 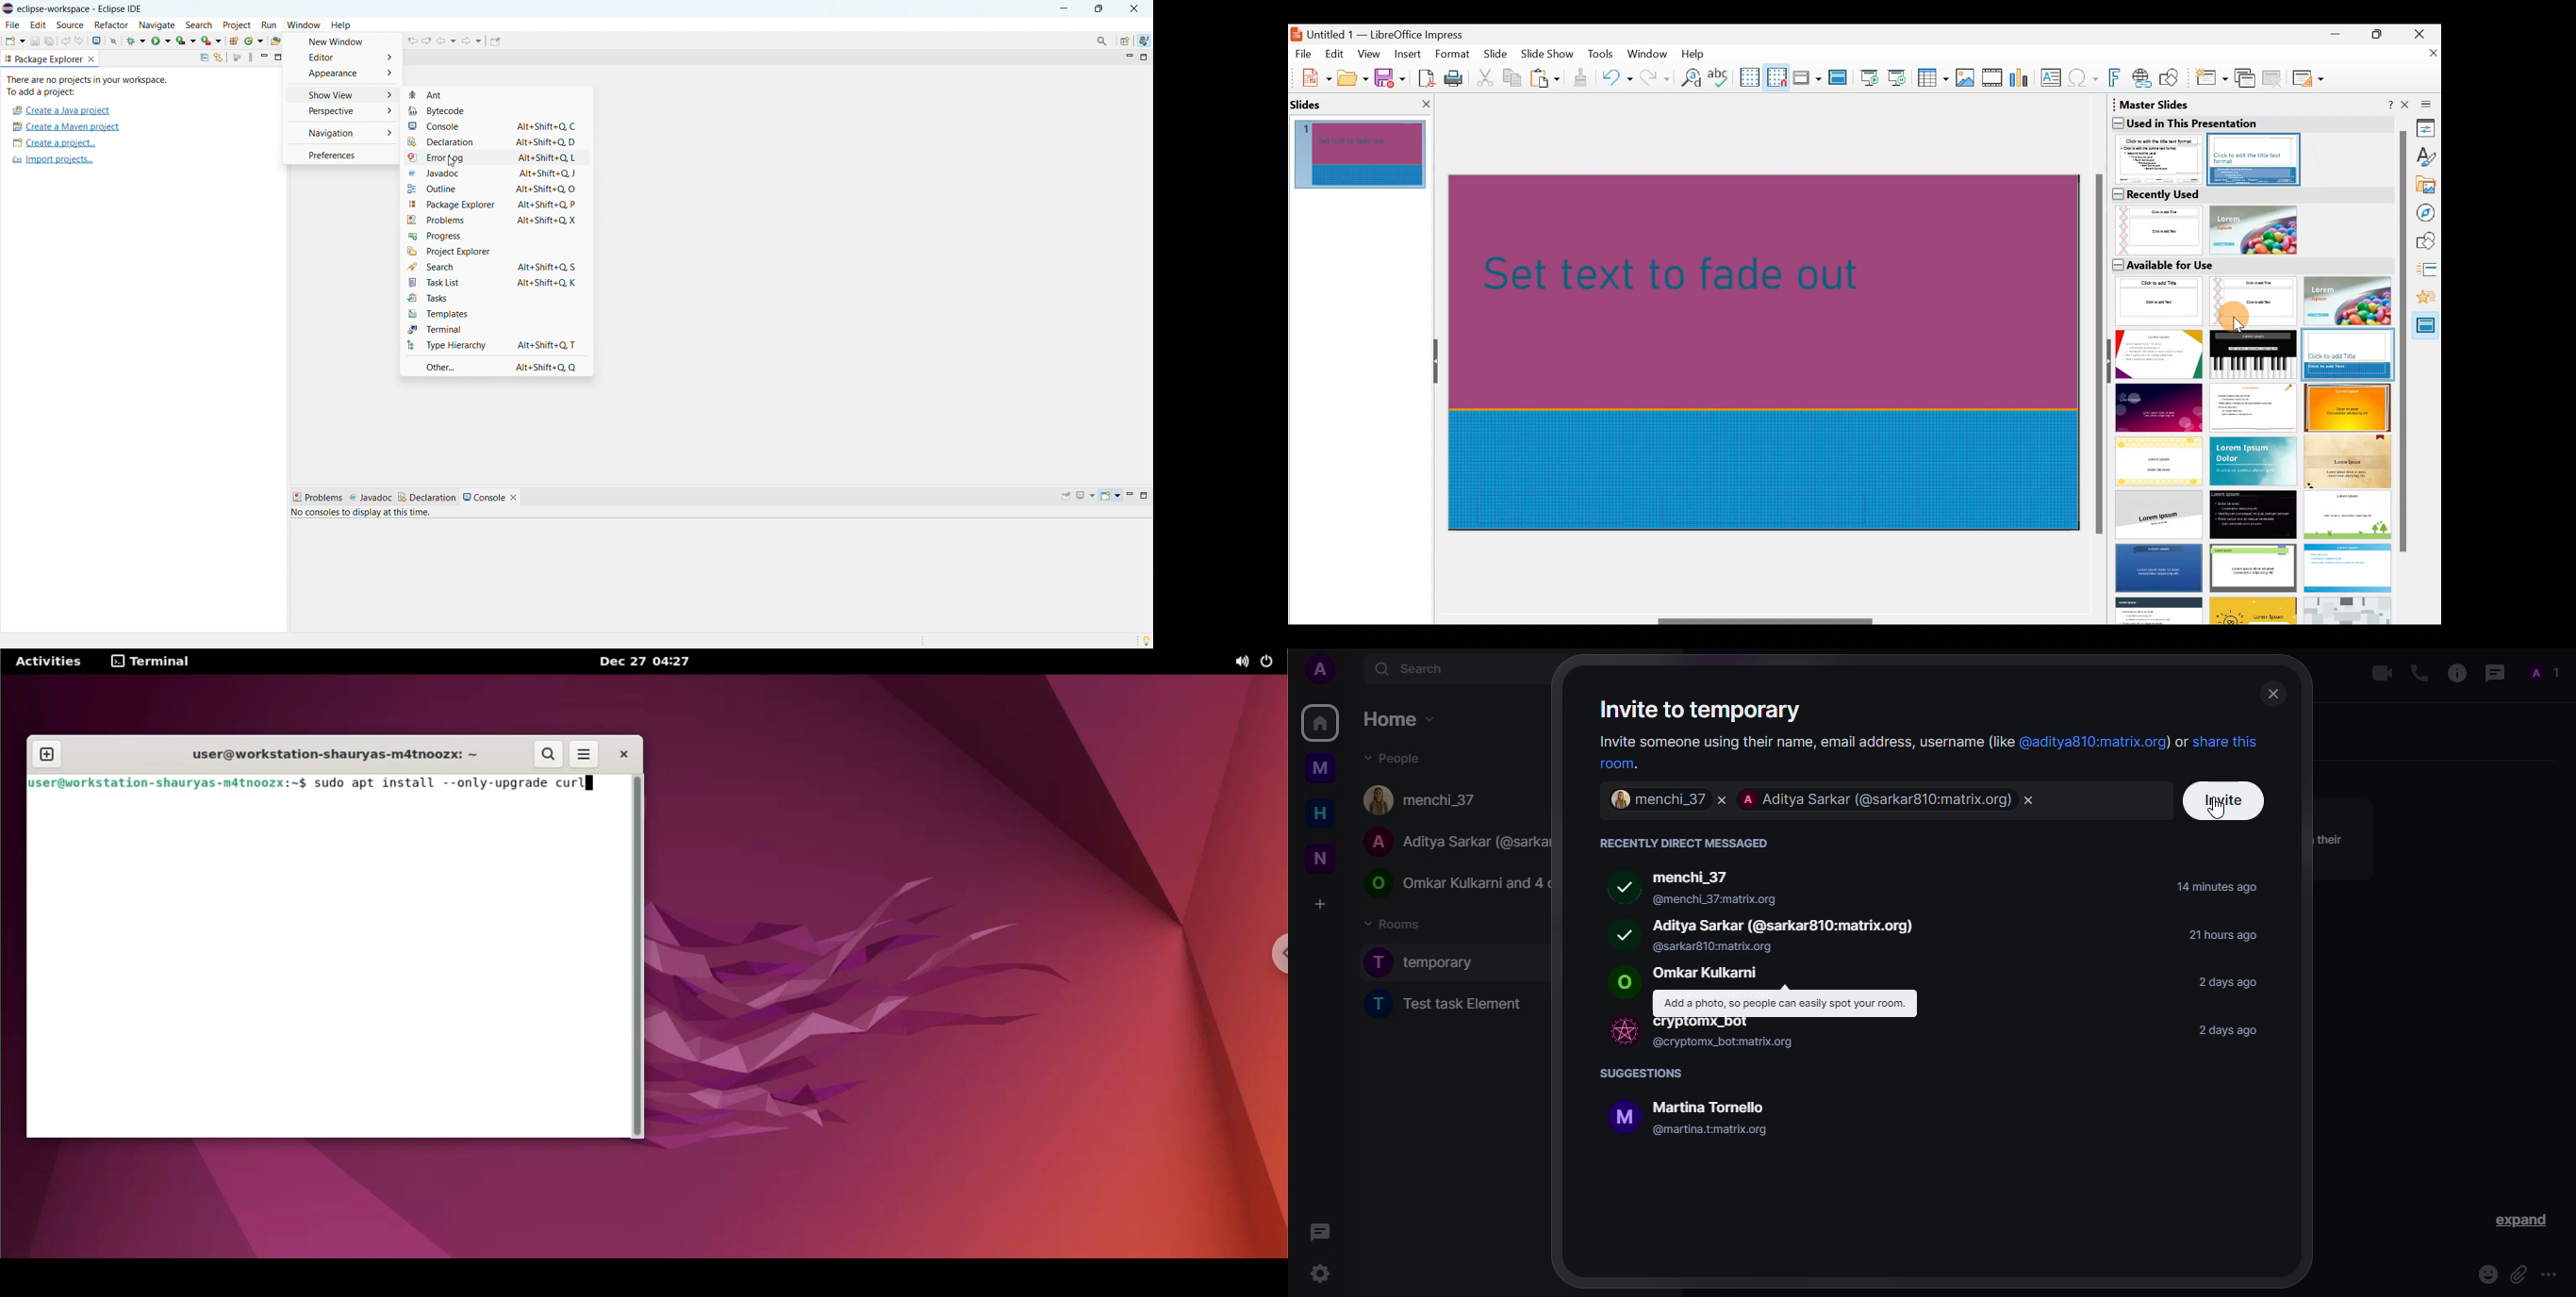 I want to click on Master slide, so click(x=1839, y=78).